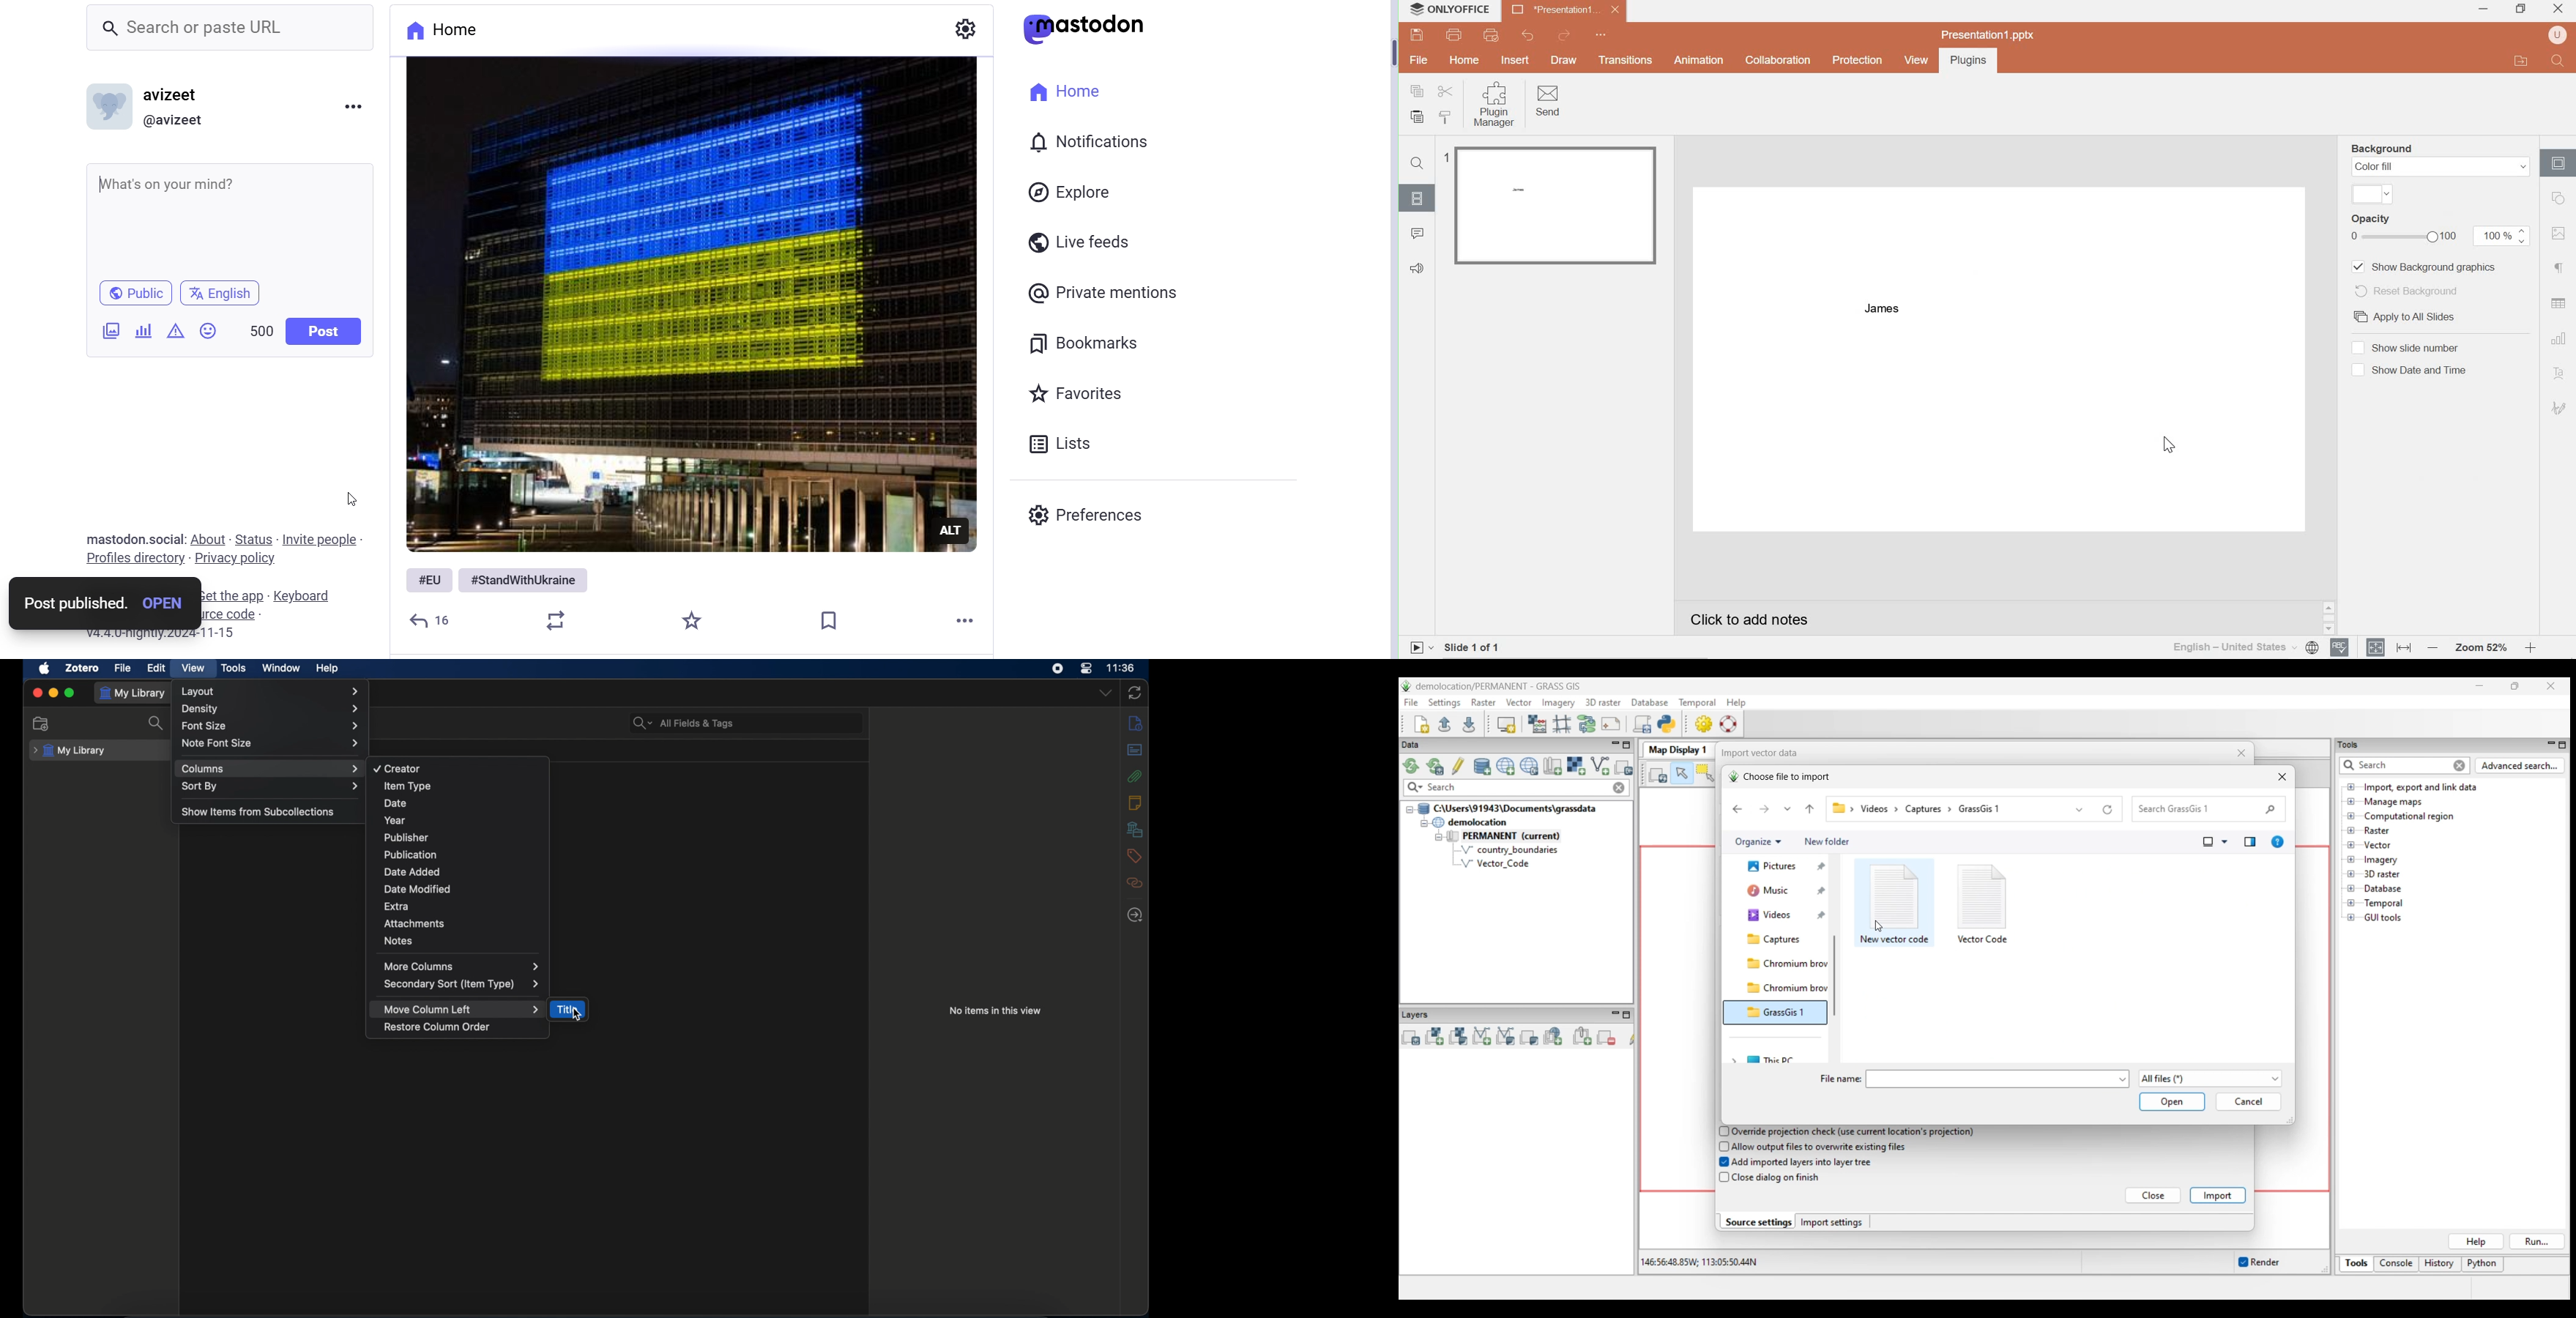  What do you see at coordinates (577, 1015) in the screenshot?
I see `cursor` at bounding box center [577, 1015].